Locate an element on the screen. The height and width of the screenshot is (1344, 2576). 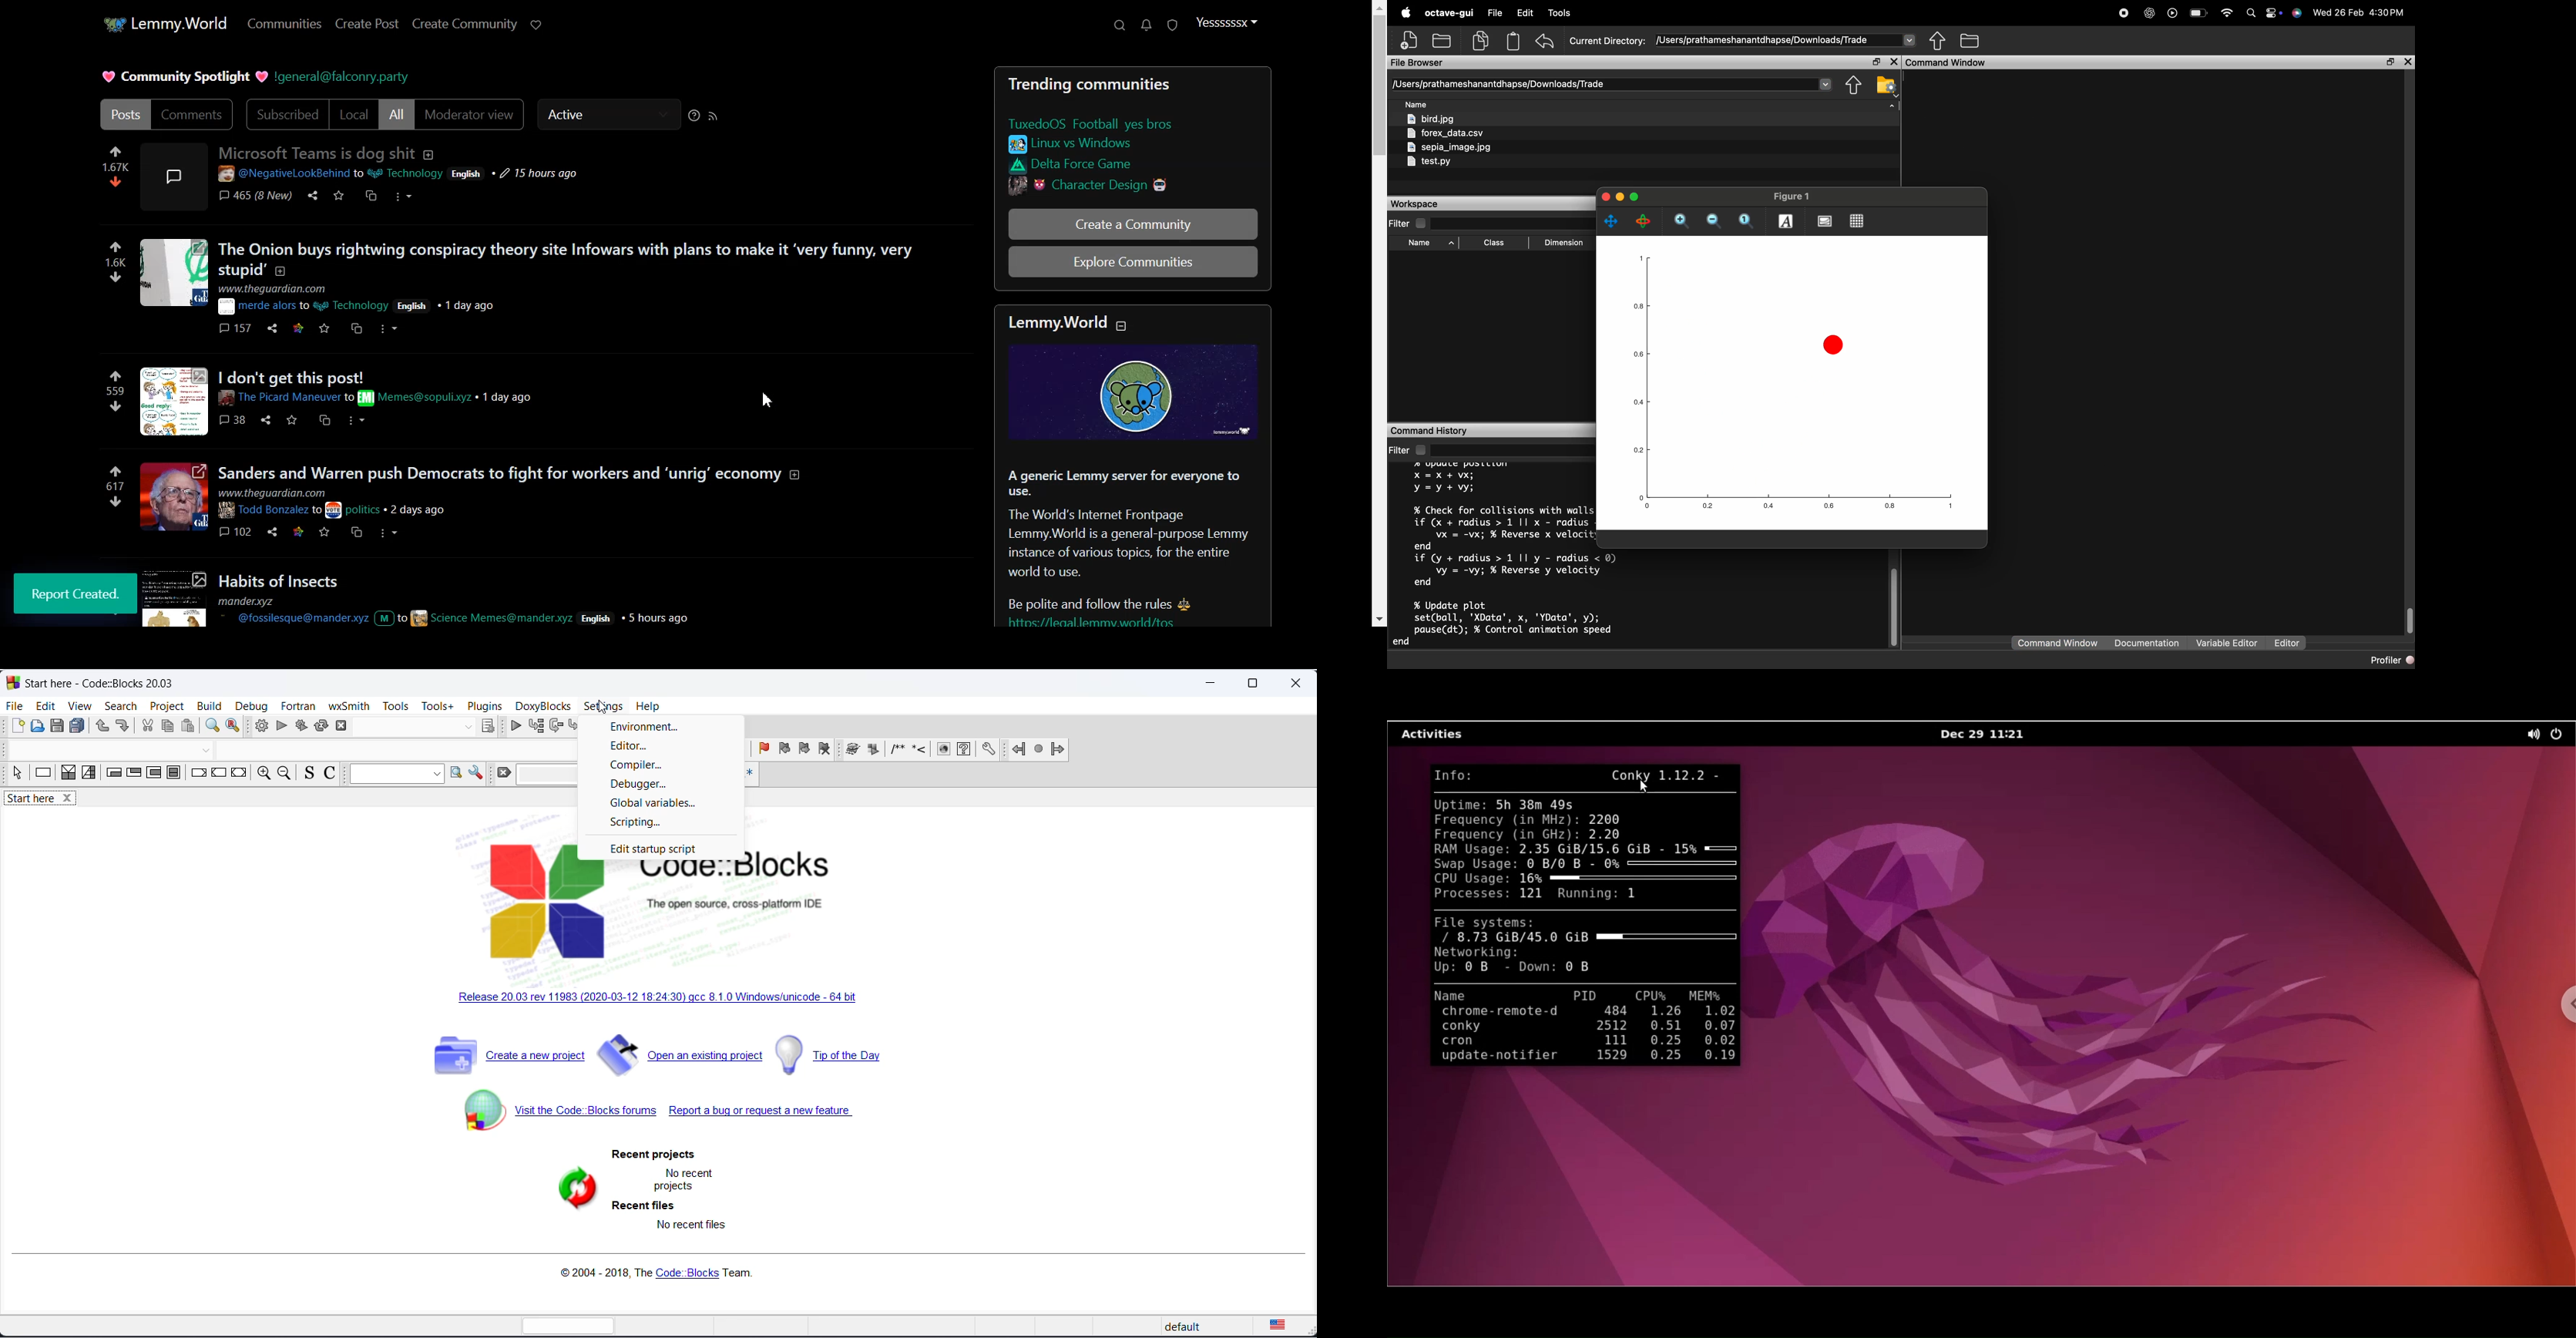
use regex is located at coordinates (749, 773).